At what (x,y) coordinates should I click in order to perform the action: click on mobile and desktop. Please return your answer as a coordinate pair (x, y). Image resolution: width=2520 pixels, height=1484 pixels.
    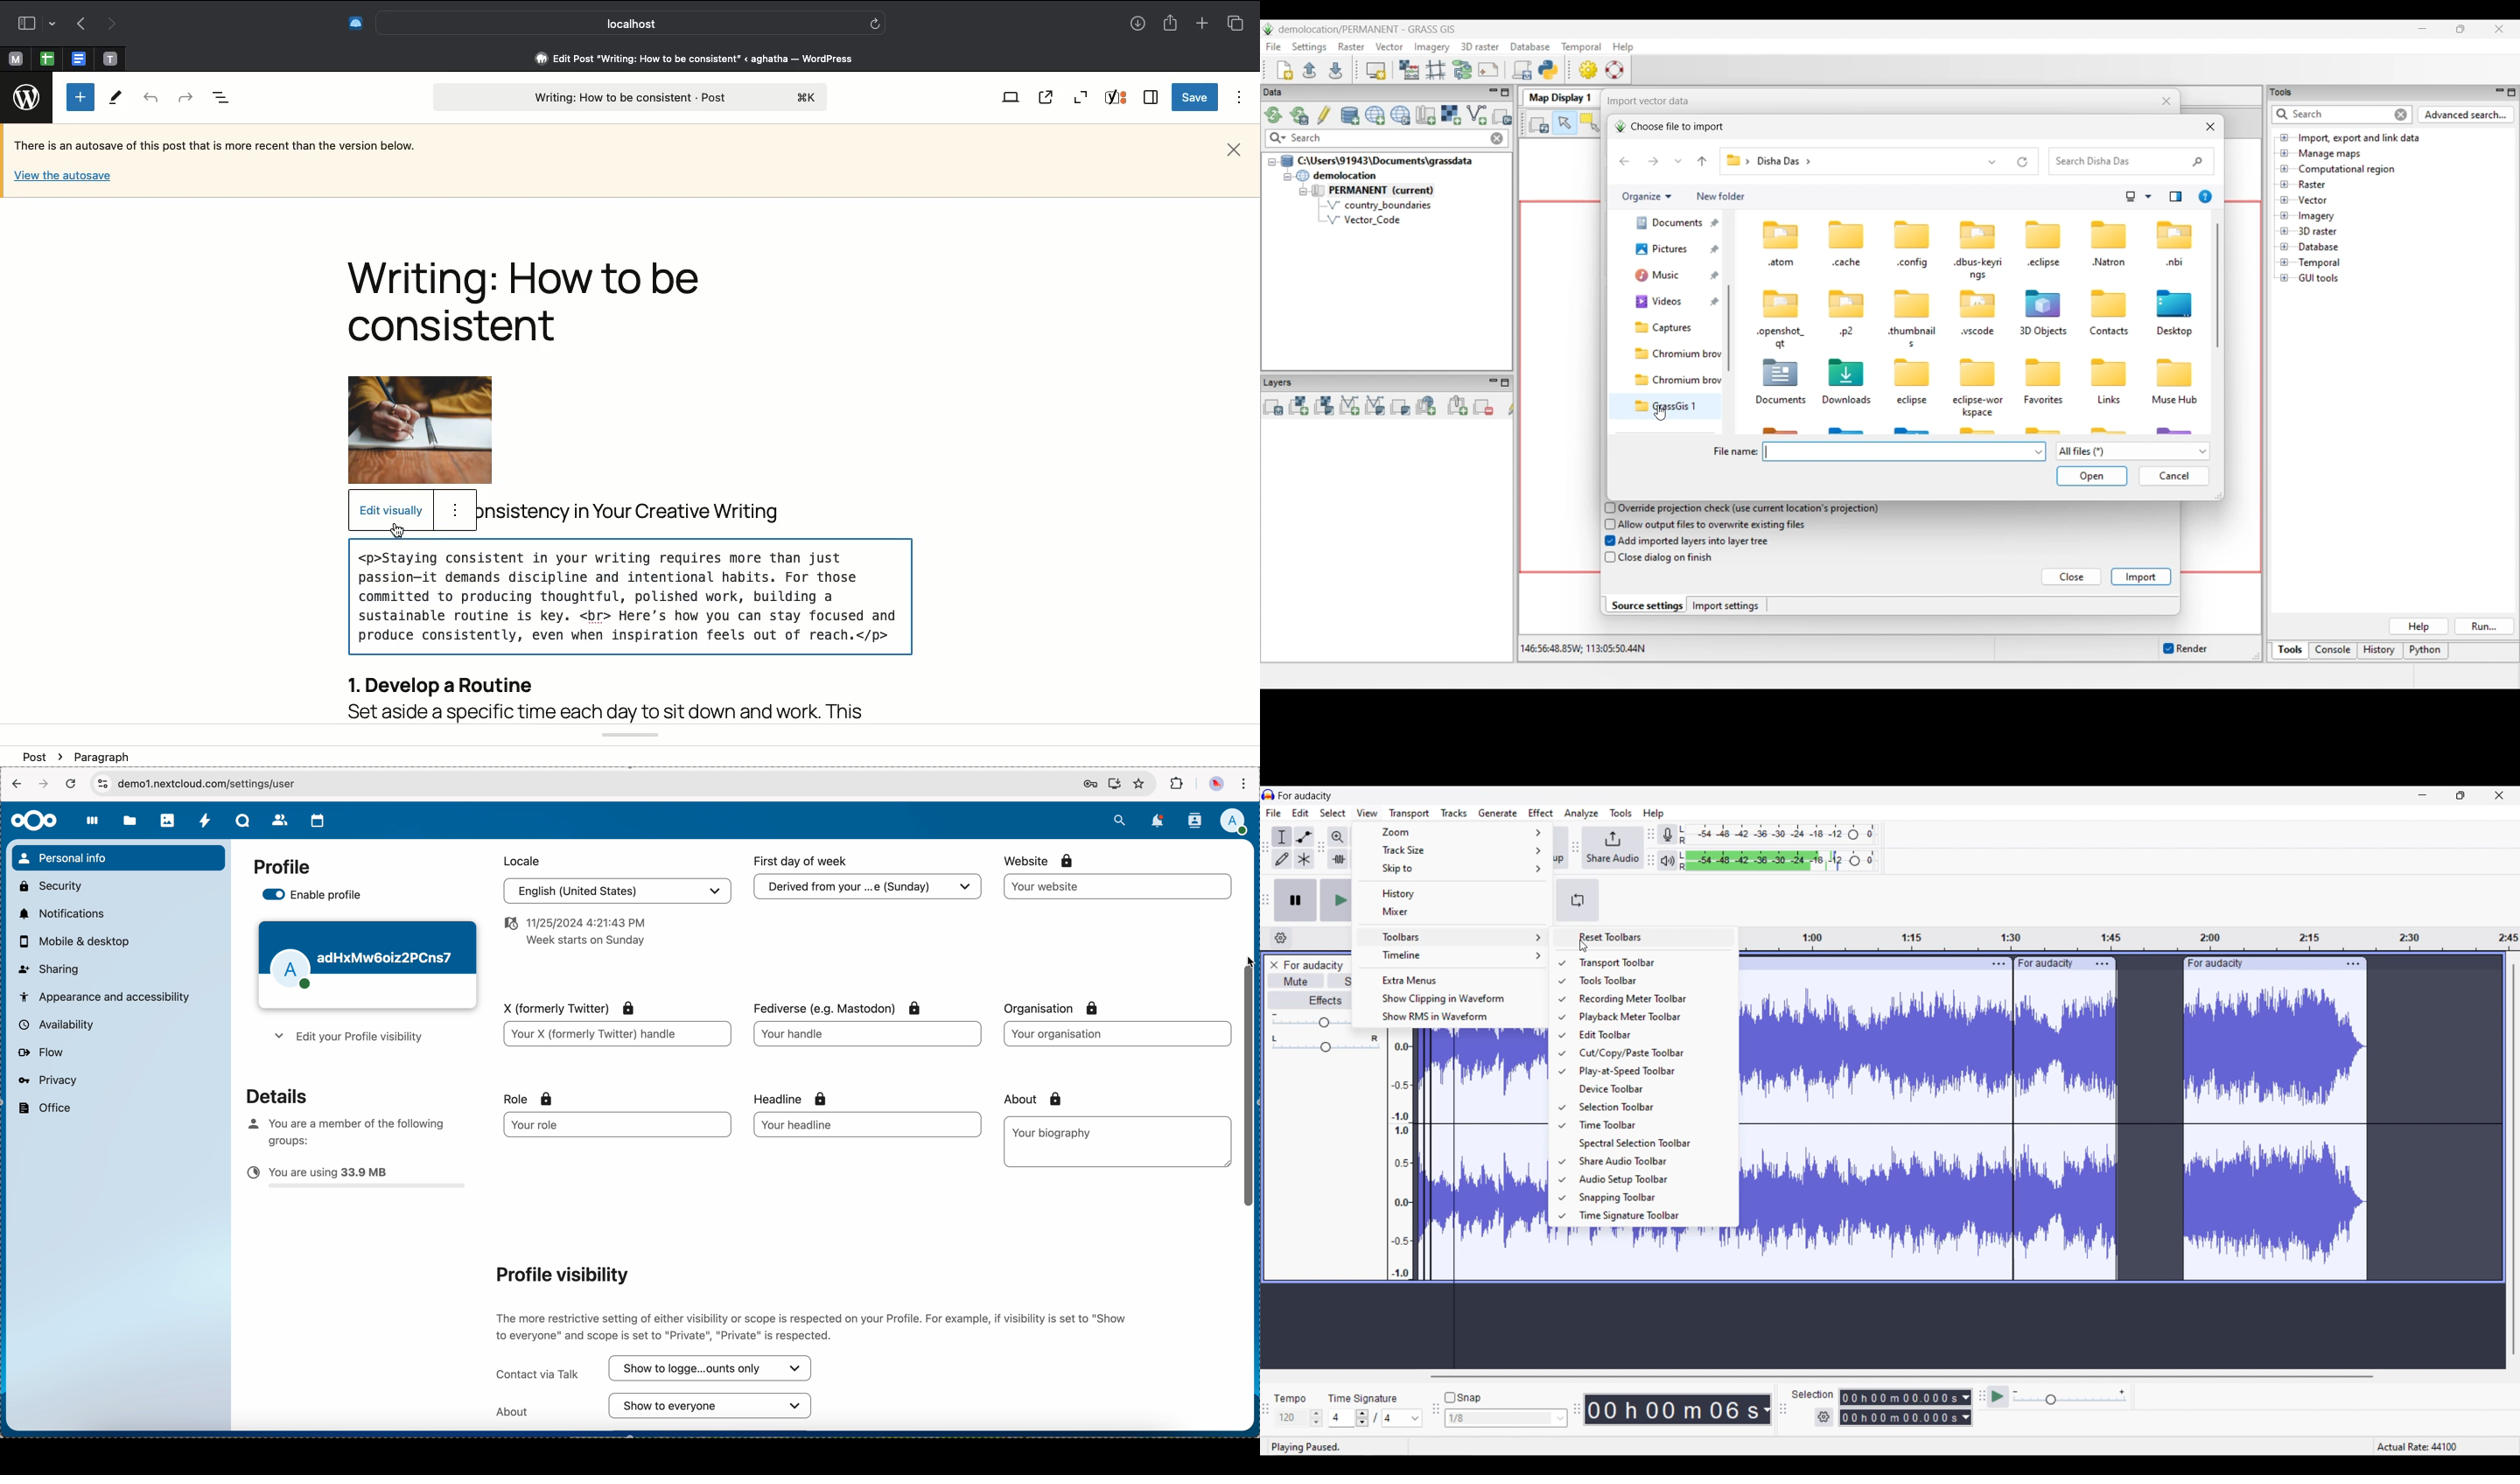
    Looking at the image, I should click on (79, 942).